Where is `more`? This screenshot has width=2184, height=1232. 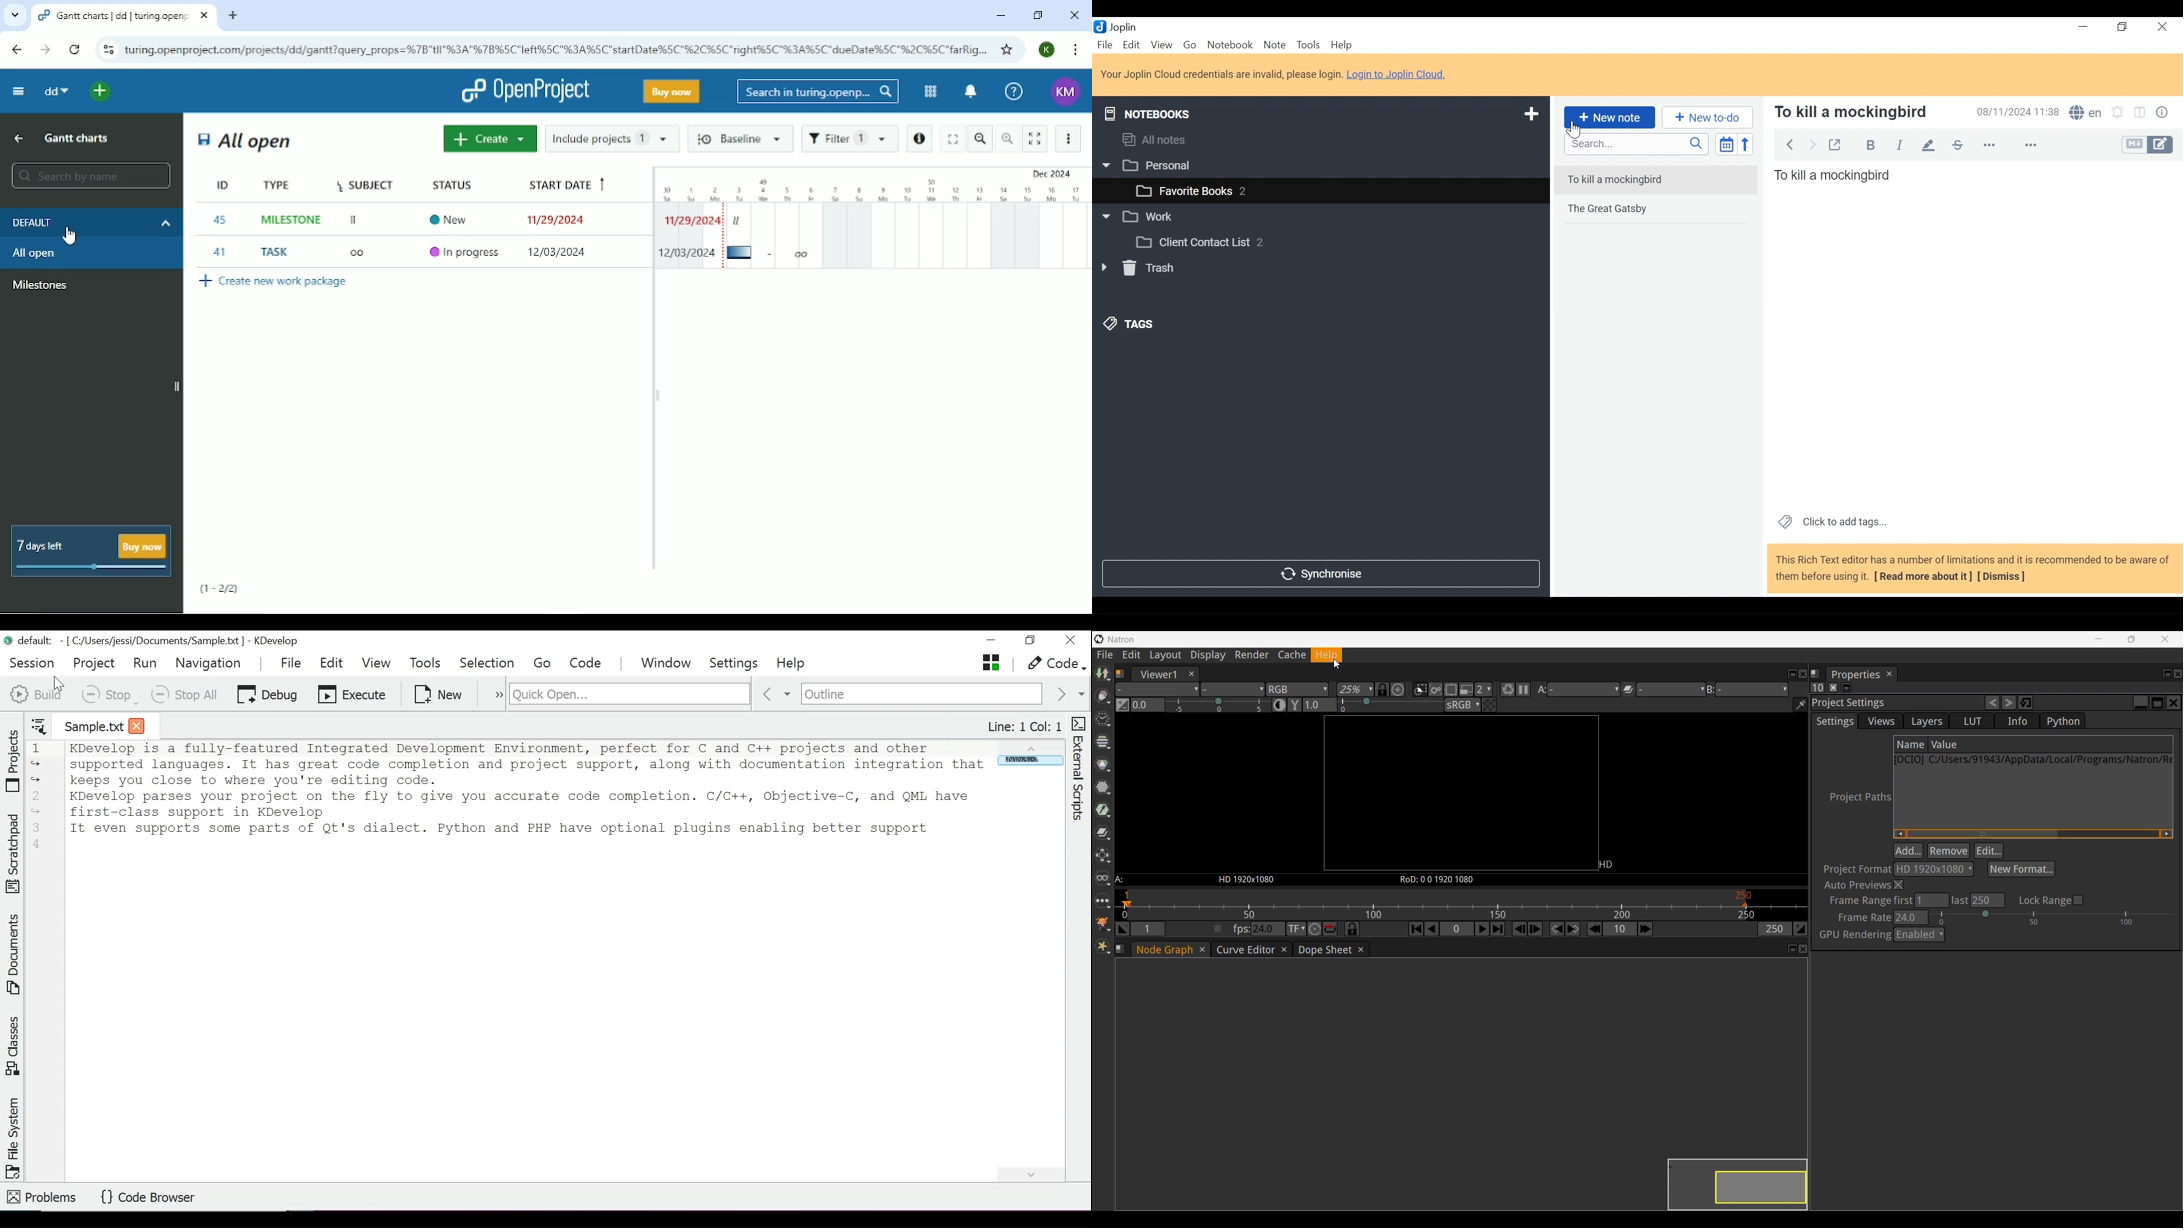
more is located at coordinates (2015, 146).